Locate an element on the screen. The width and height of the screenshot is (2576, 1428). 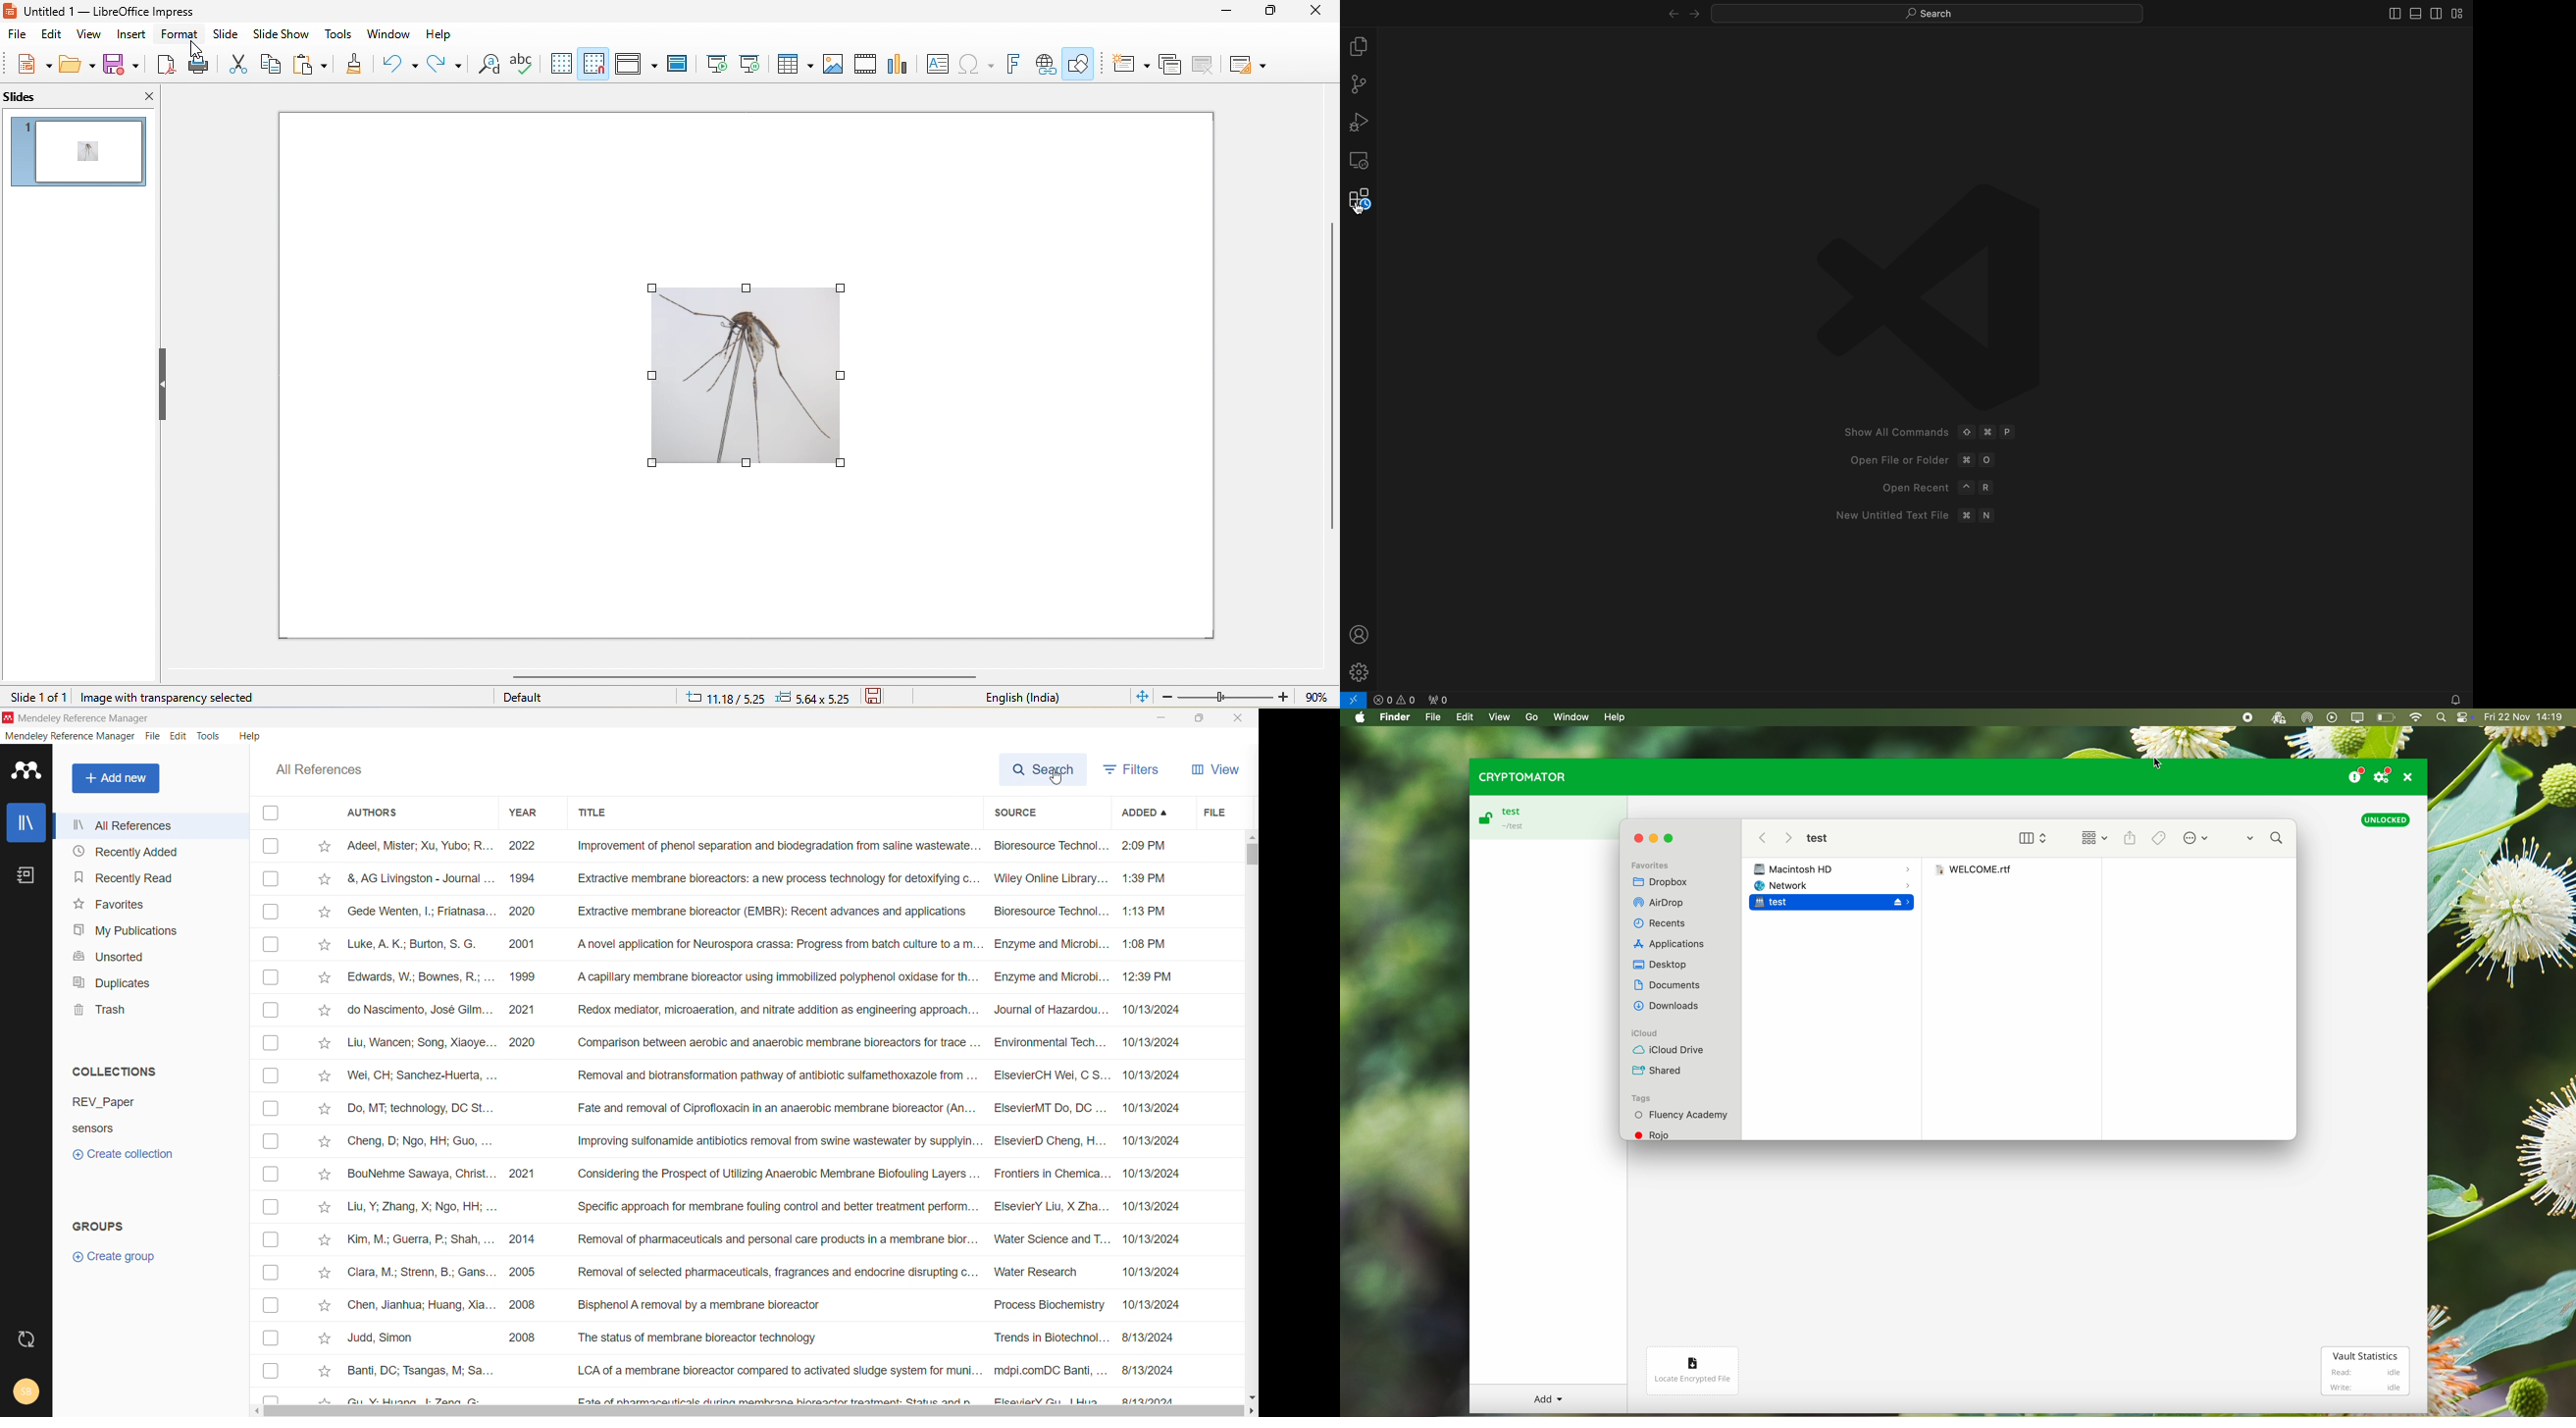
cursor is located at coordinates (1358, 209).